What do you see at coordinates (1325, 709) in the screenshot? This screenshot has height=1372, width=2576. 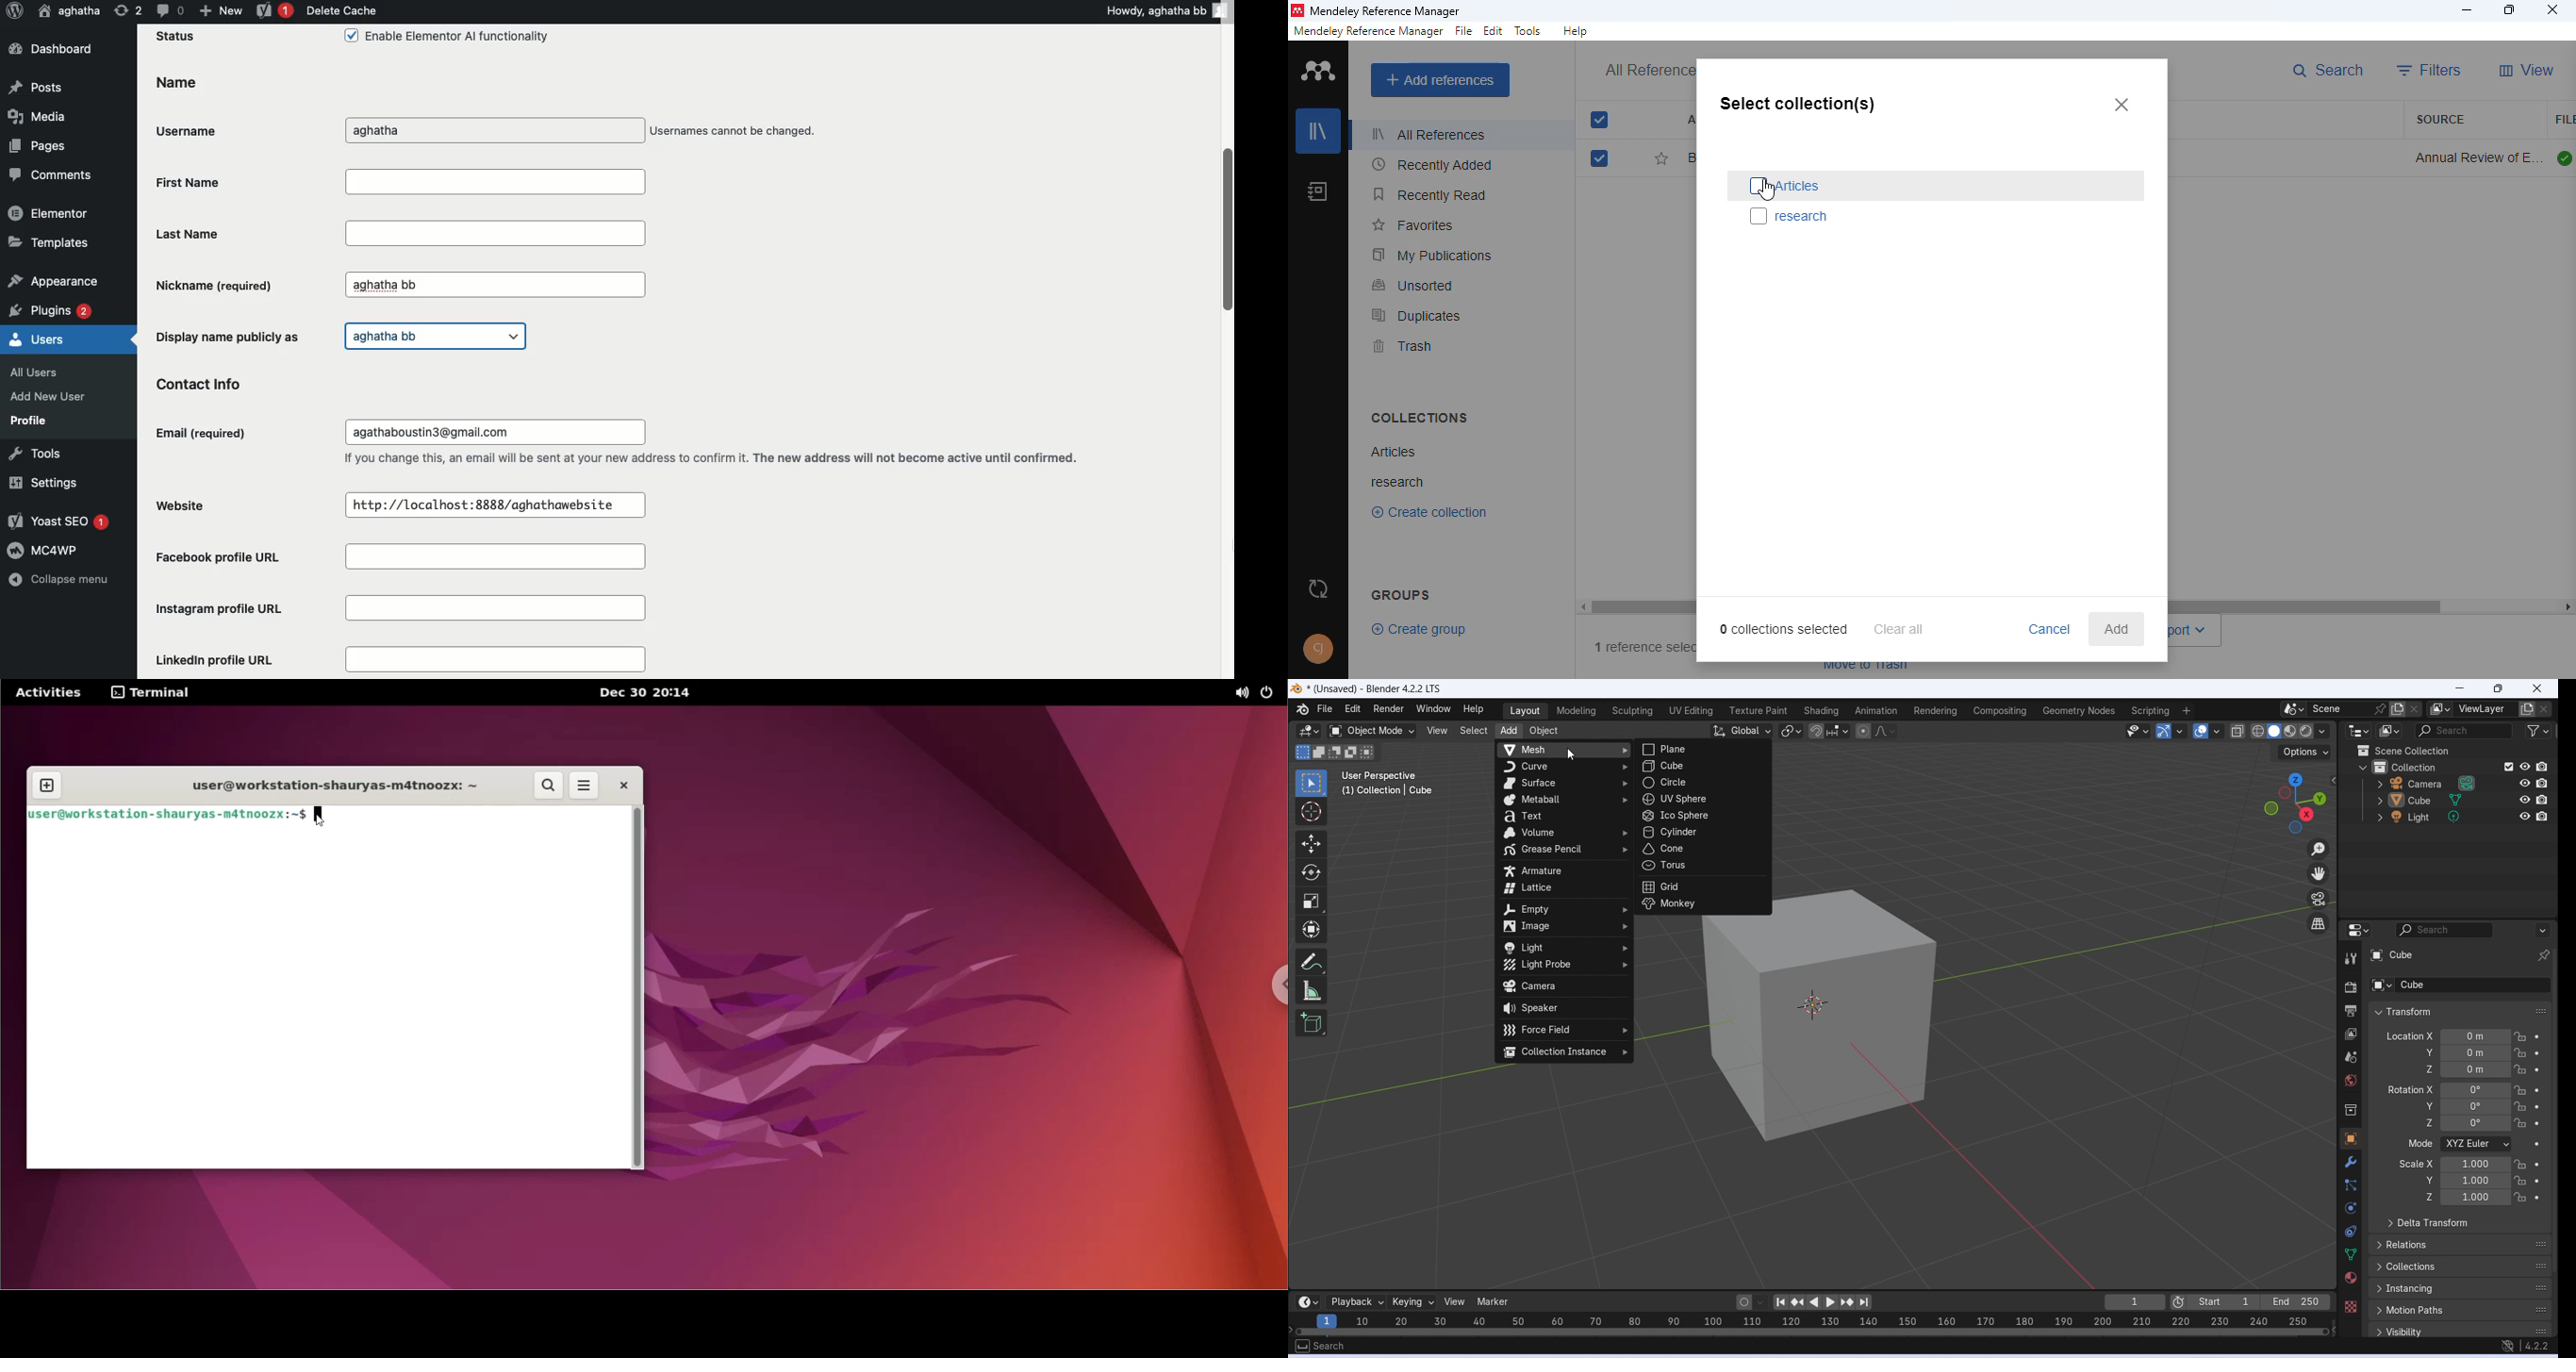 I see `file` at bounding box center [1325, 709].